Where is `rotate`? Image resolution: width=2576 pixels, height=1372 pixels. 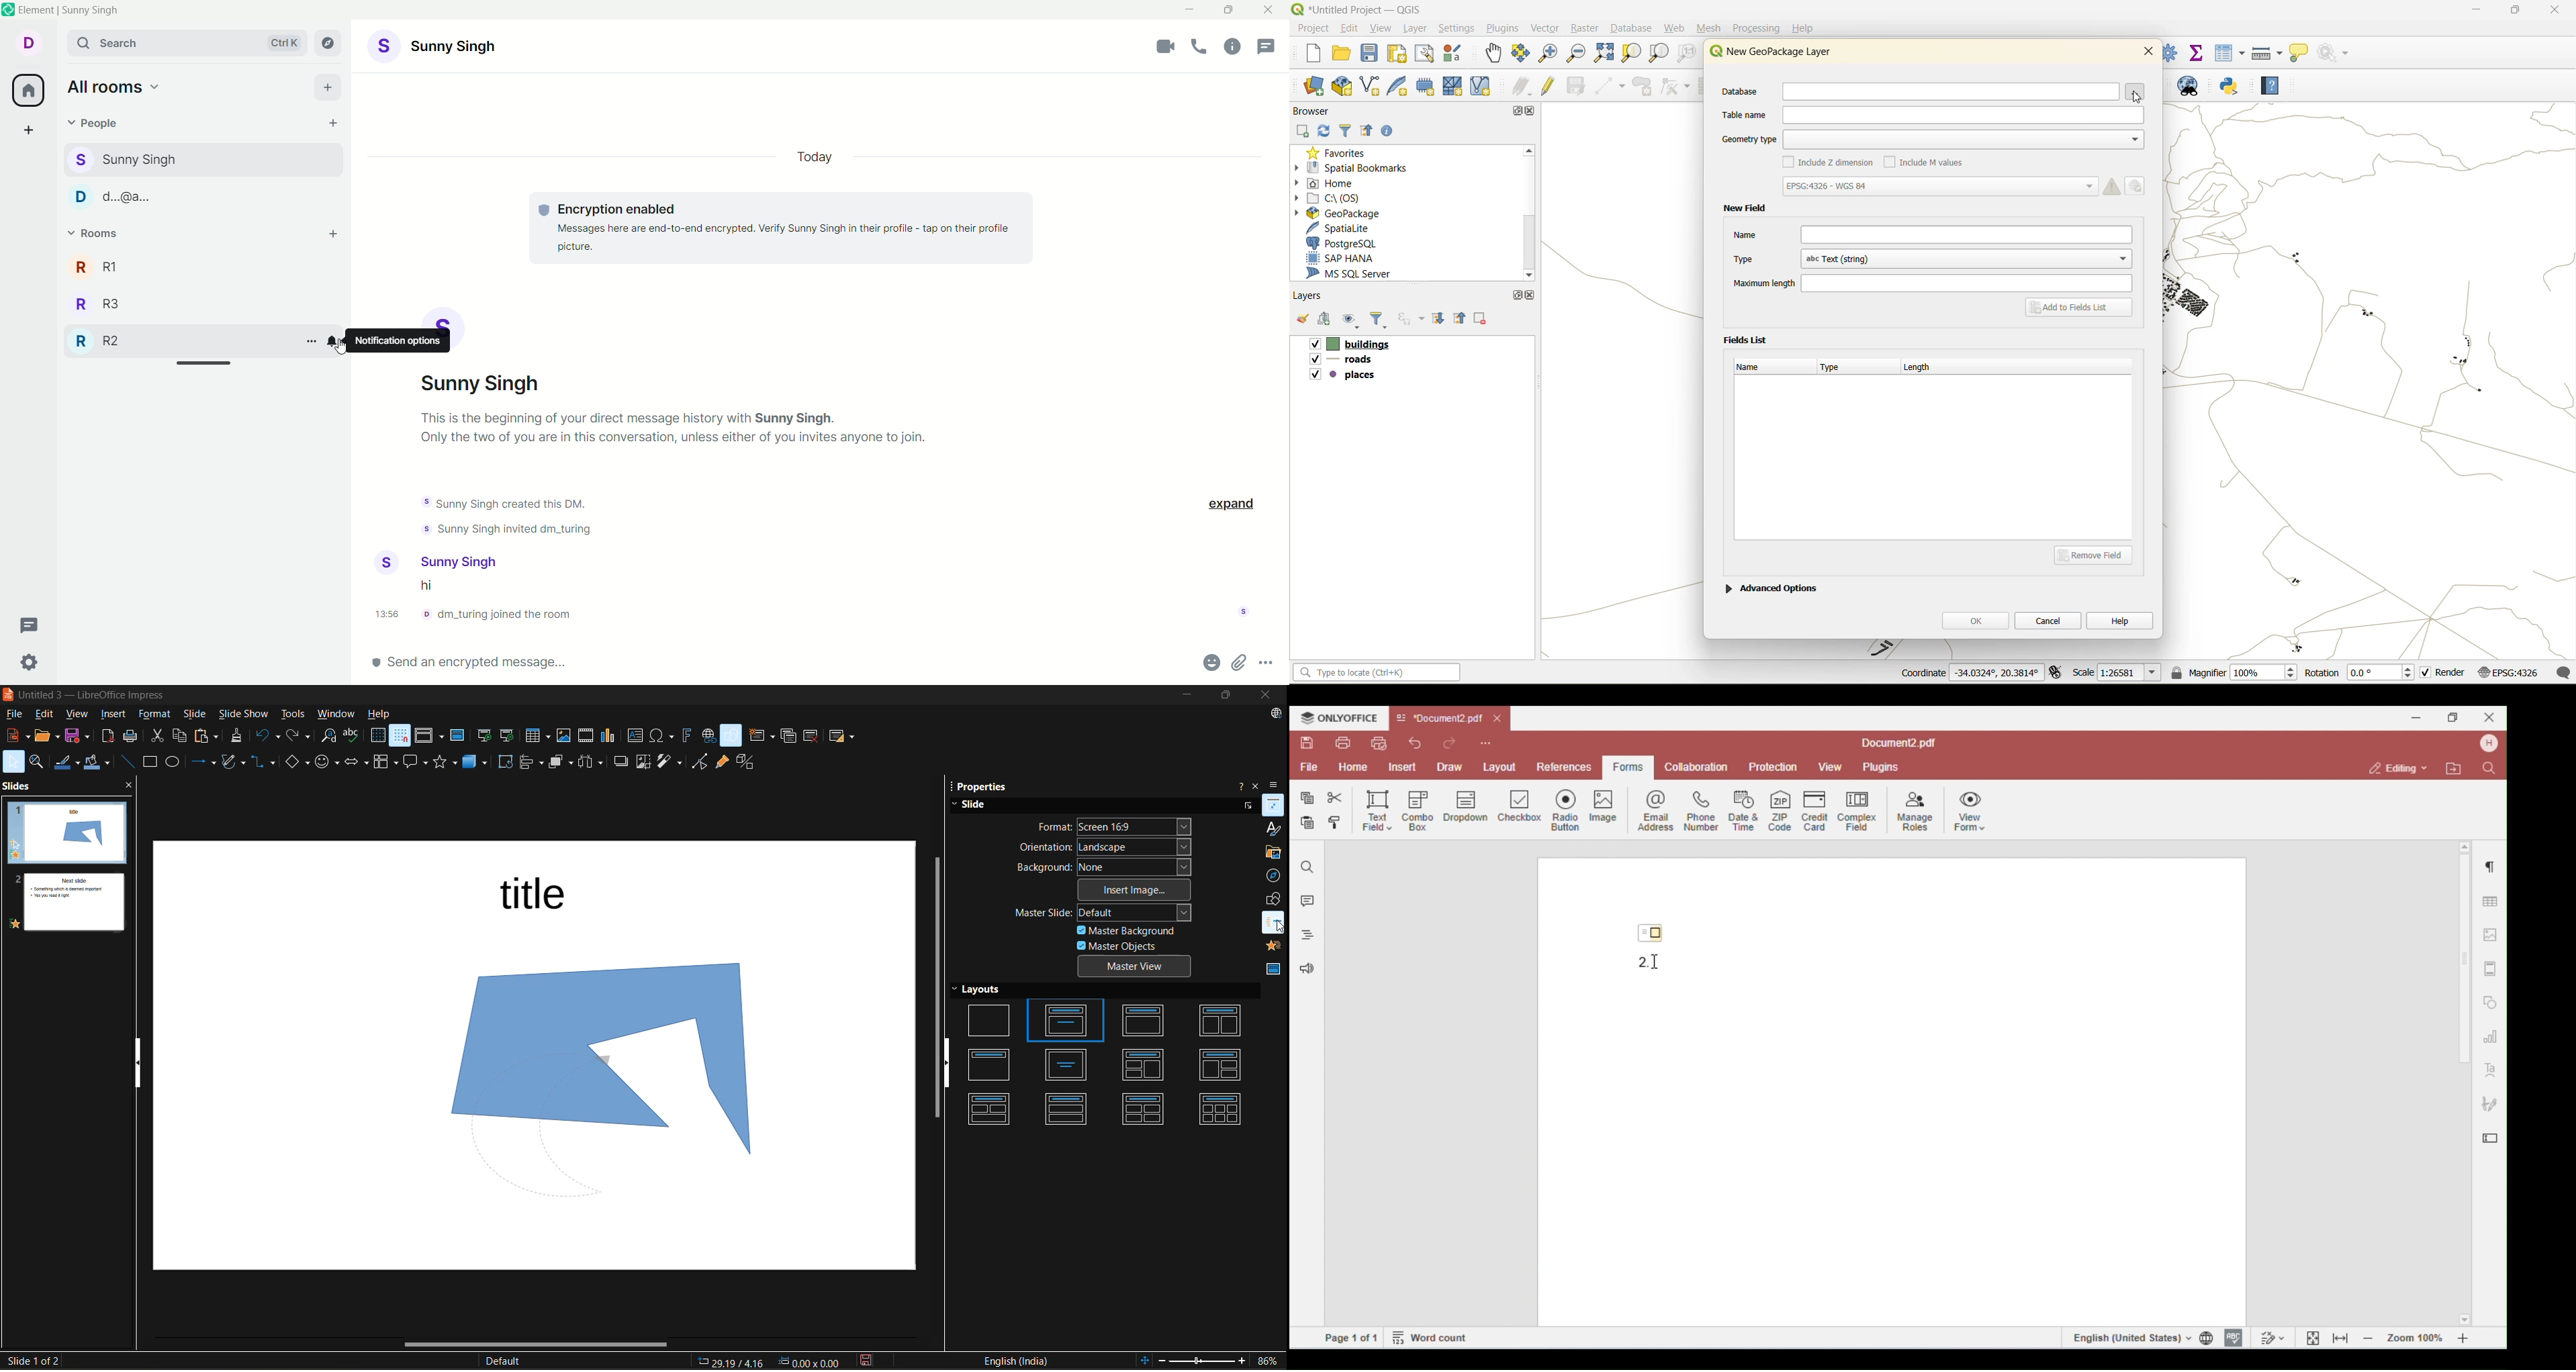
rotate is located at coordinates (507, 762).